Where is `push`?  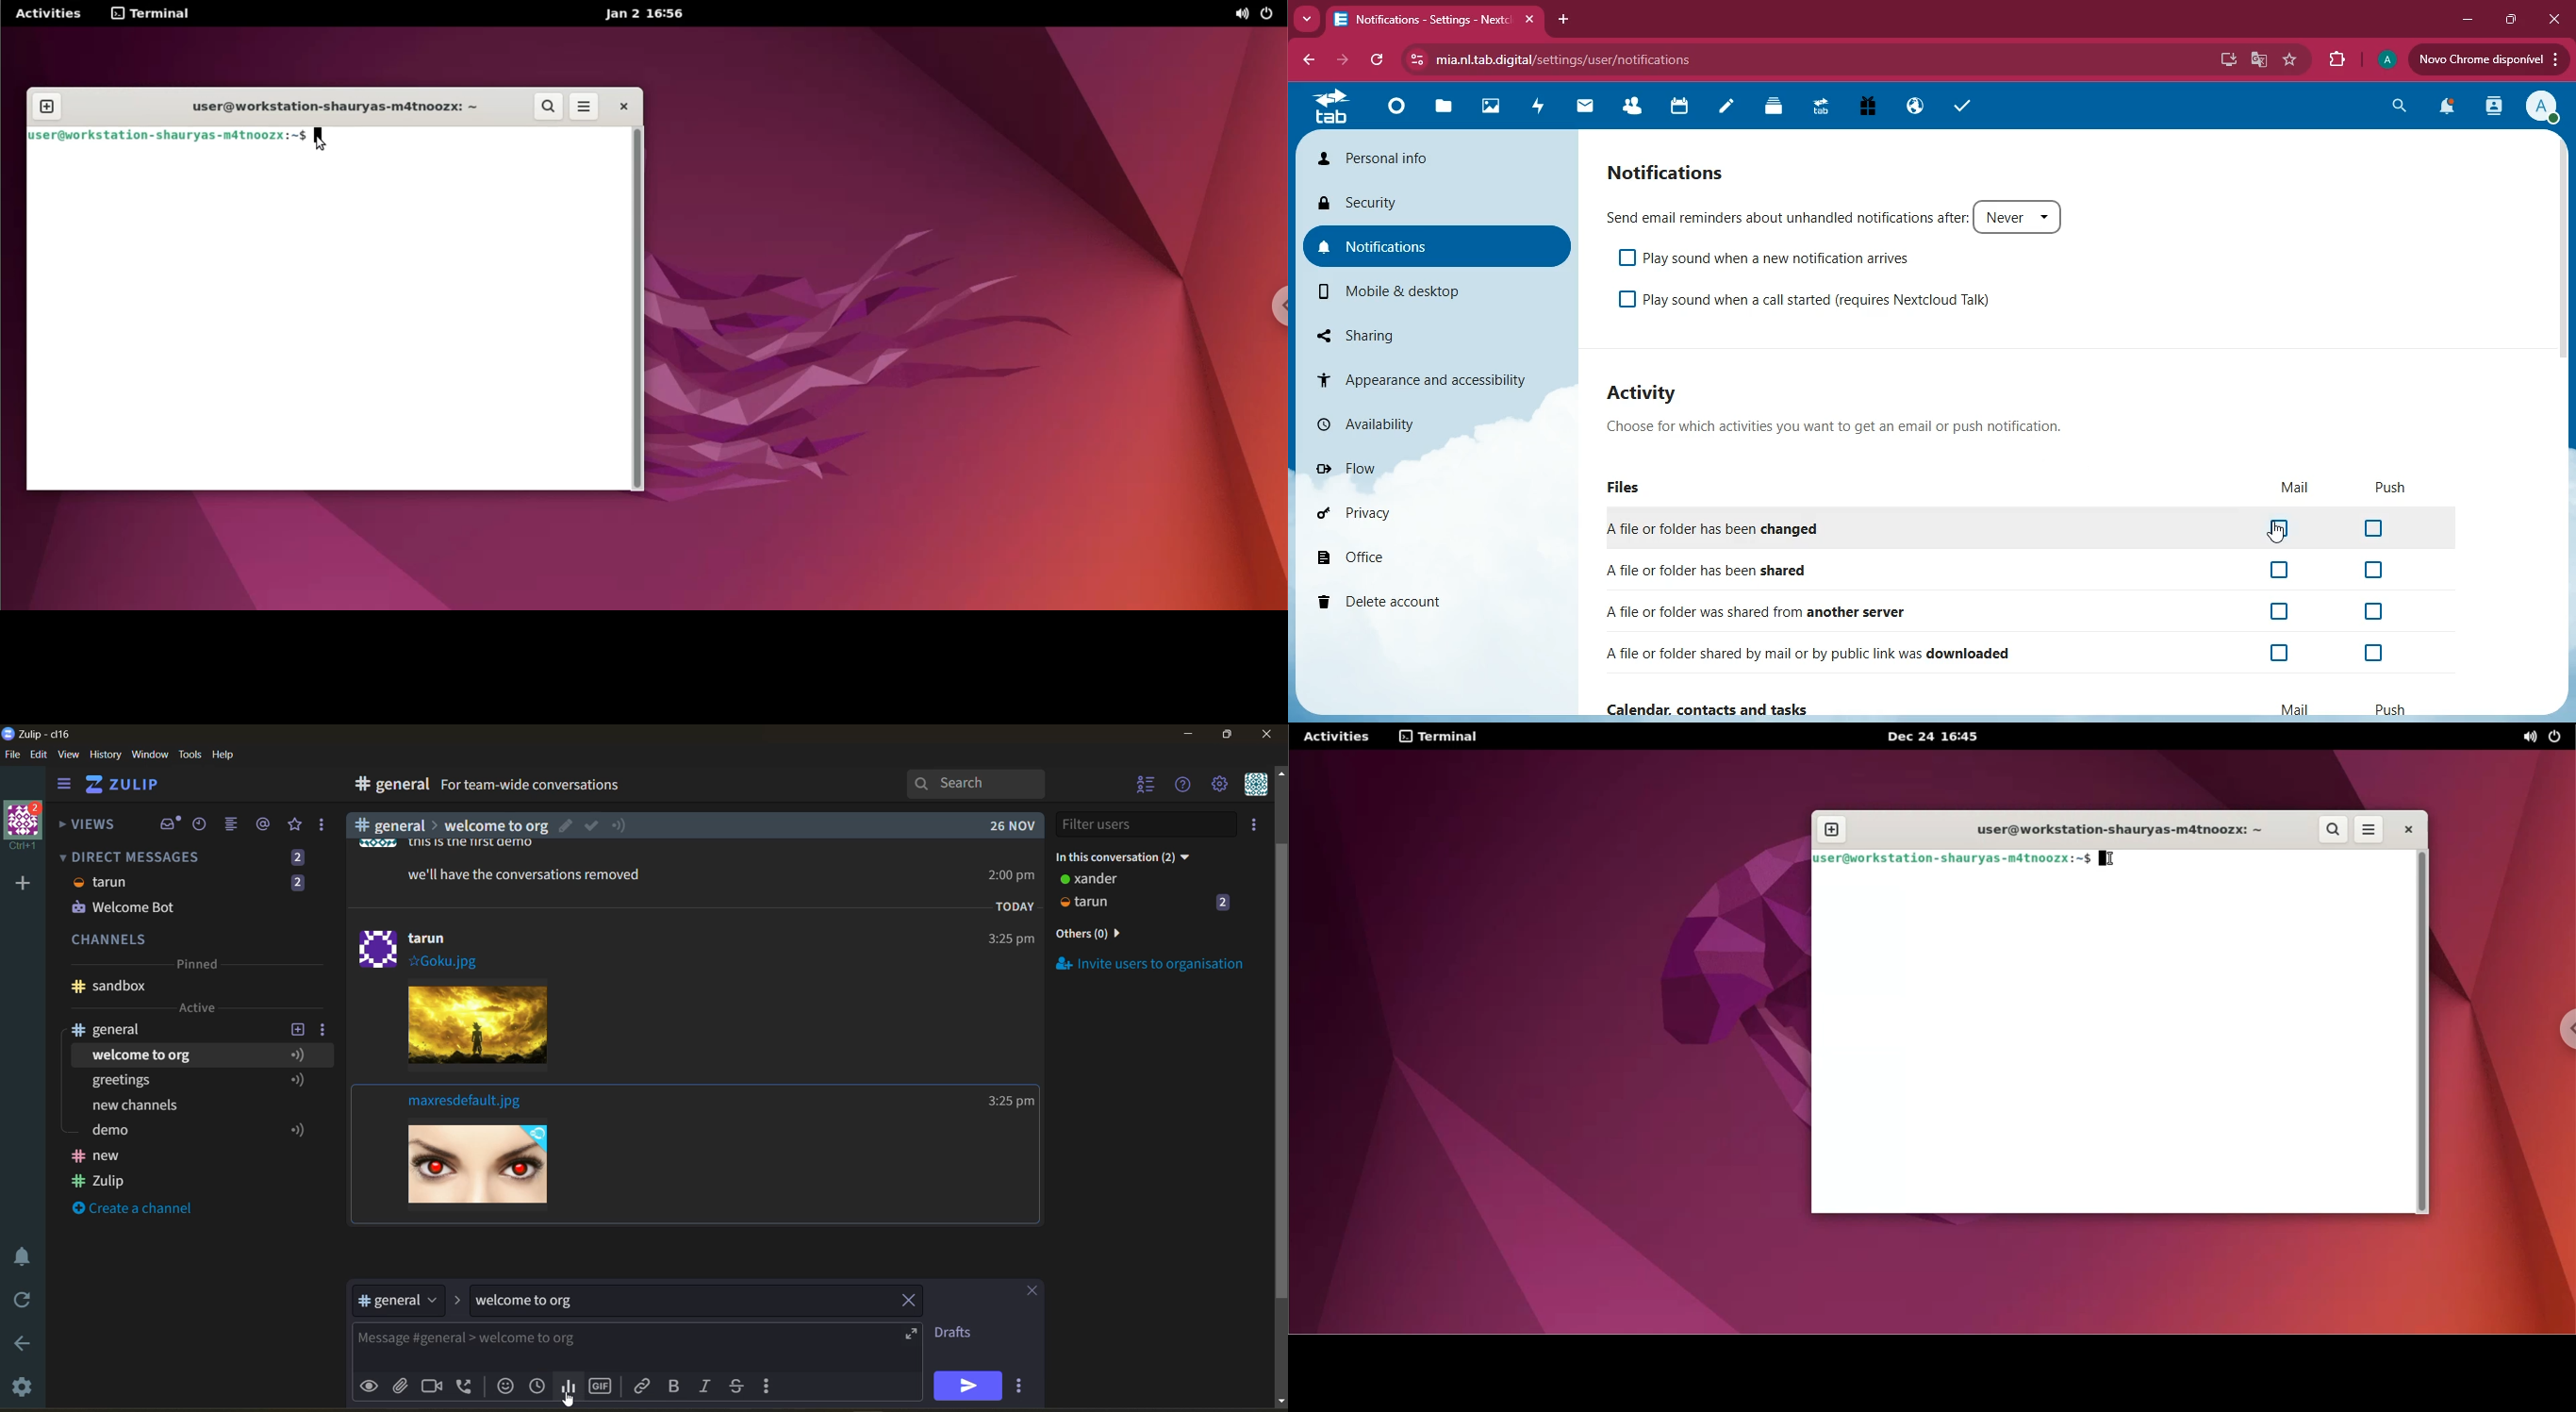 push is located at coordinates (2393, 488).